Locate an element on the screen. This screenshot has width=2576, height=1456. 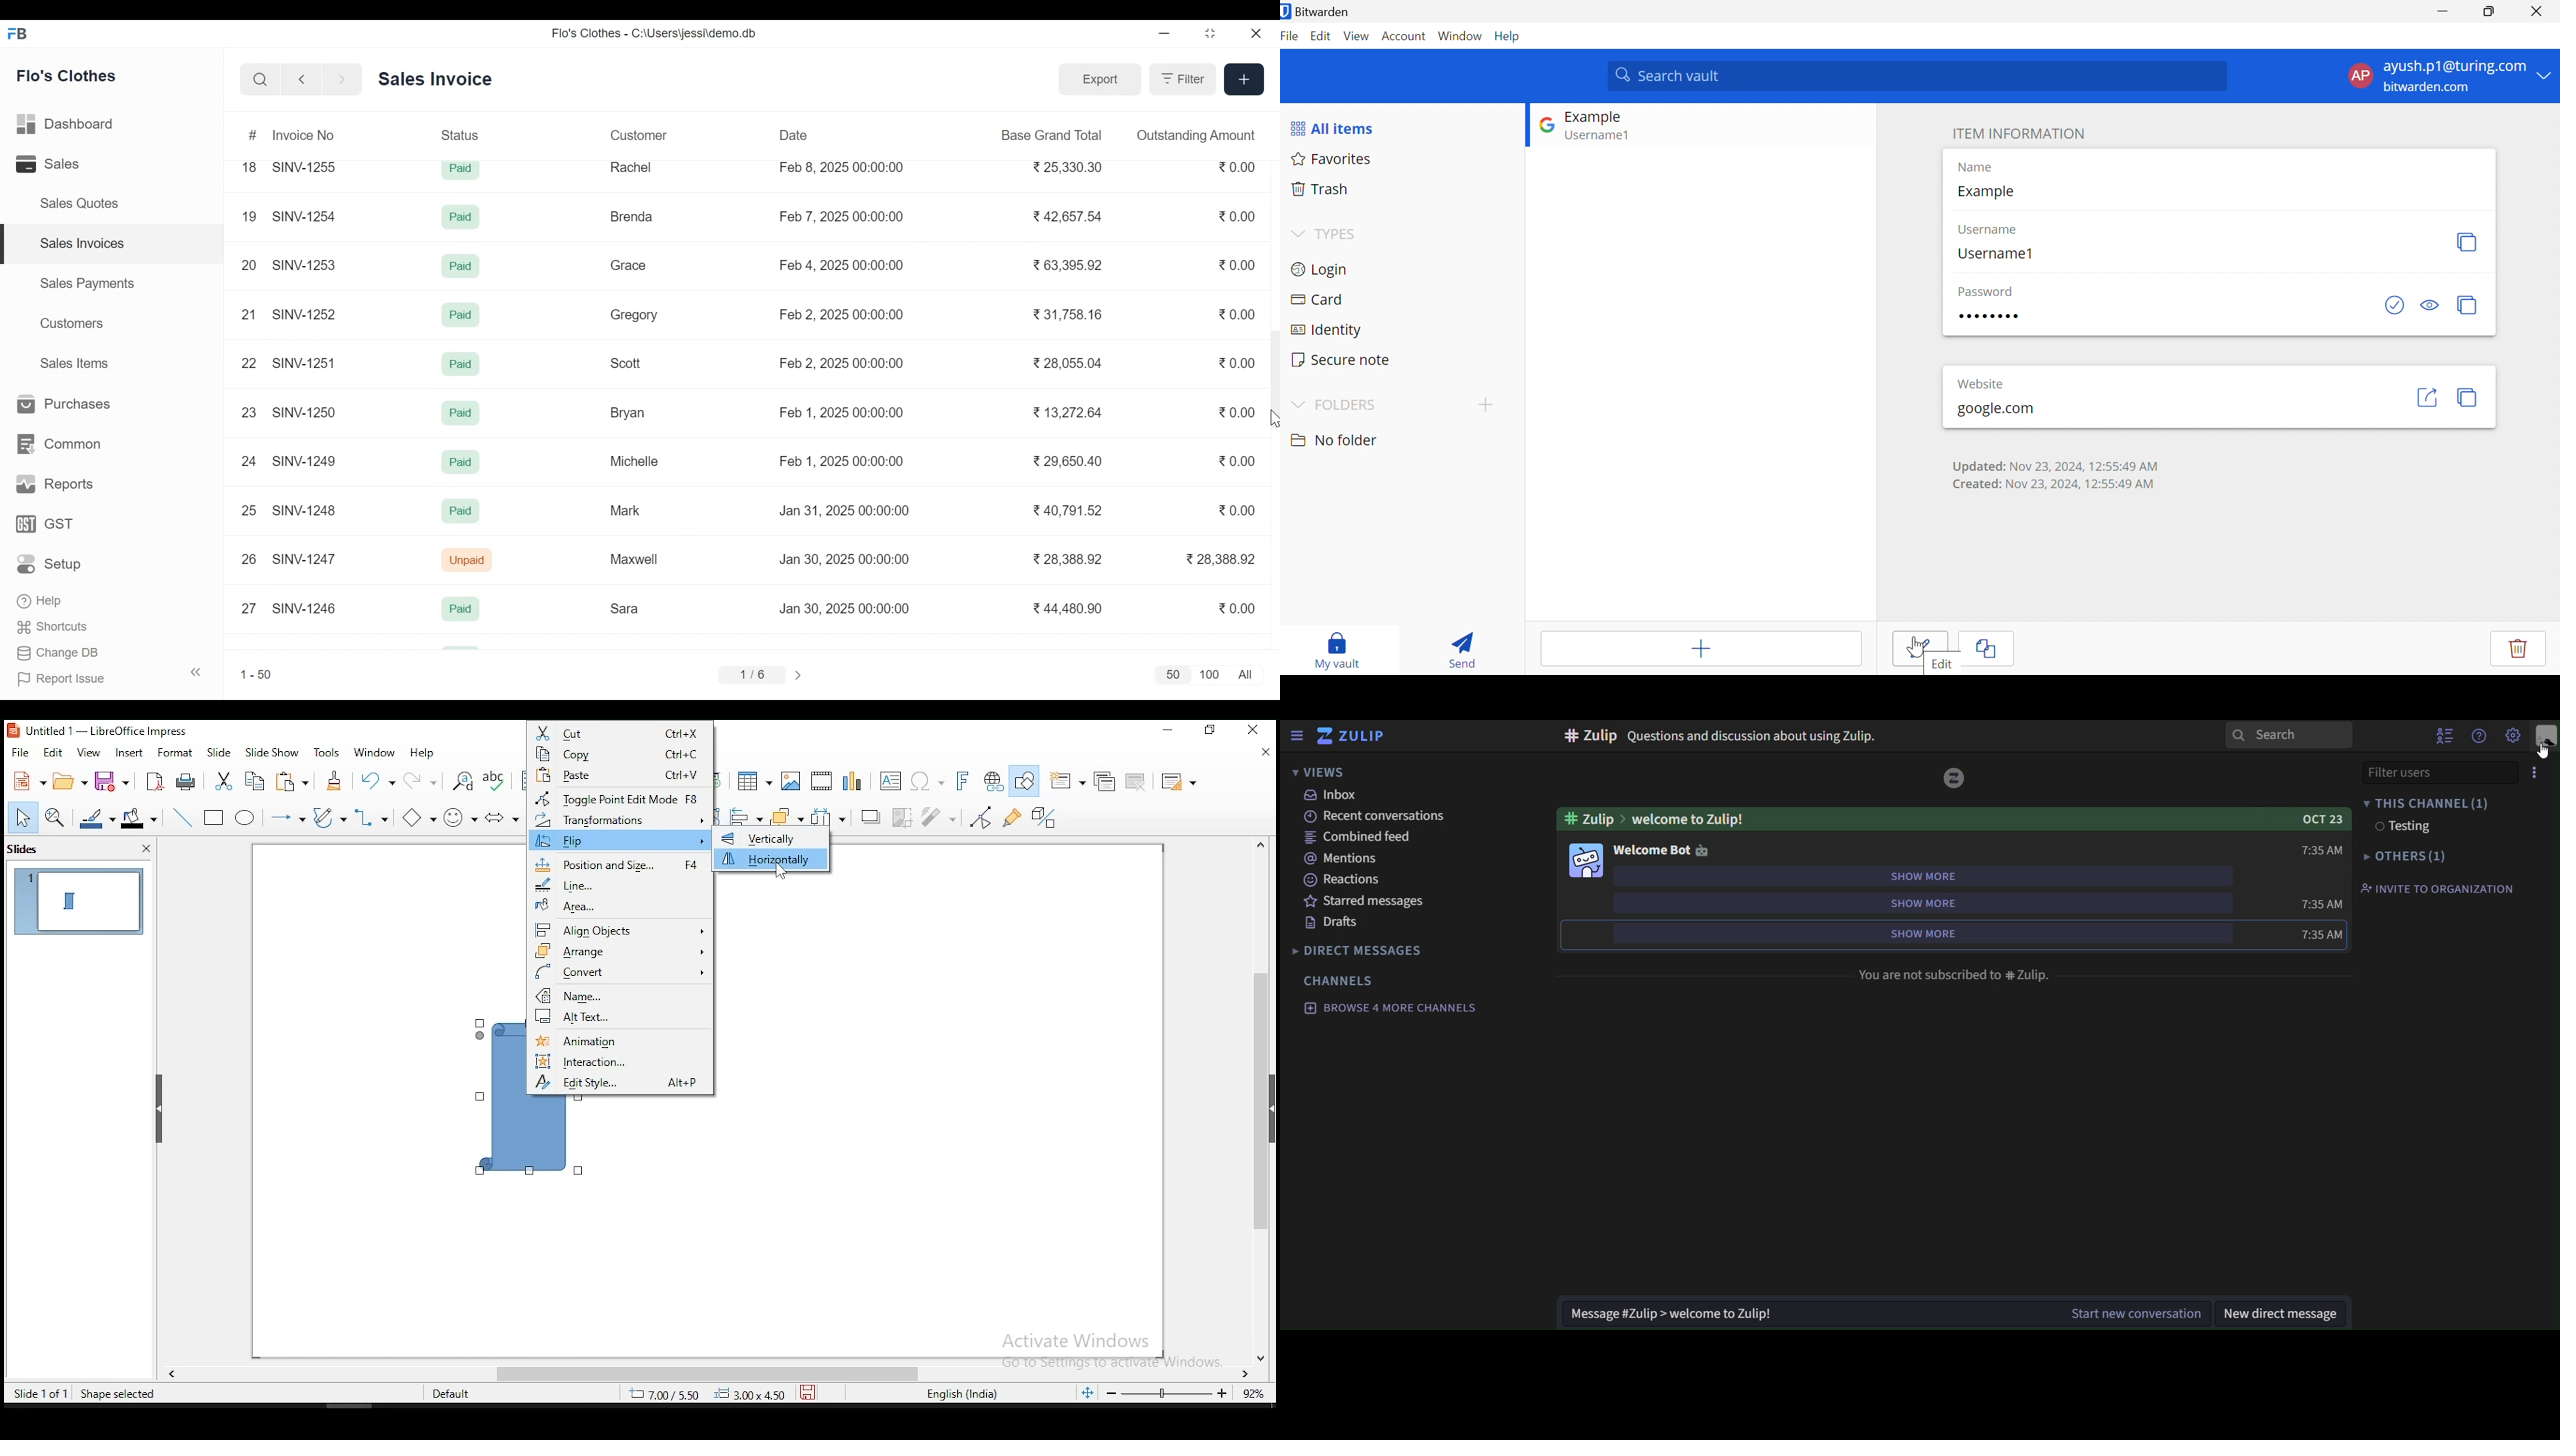
lines and arrows is located at coordinates (288, 816).